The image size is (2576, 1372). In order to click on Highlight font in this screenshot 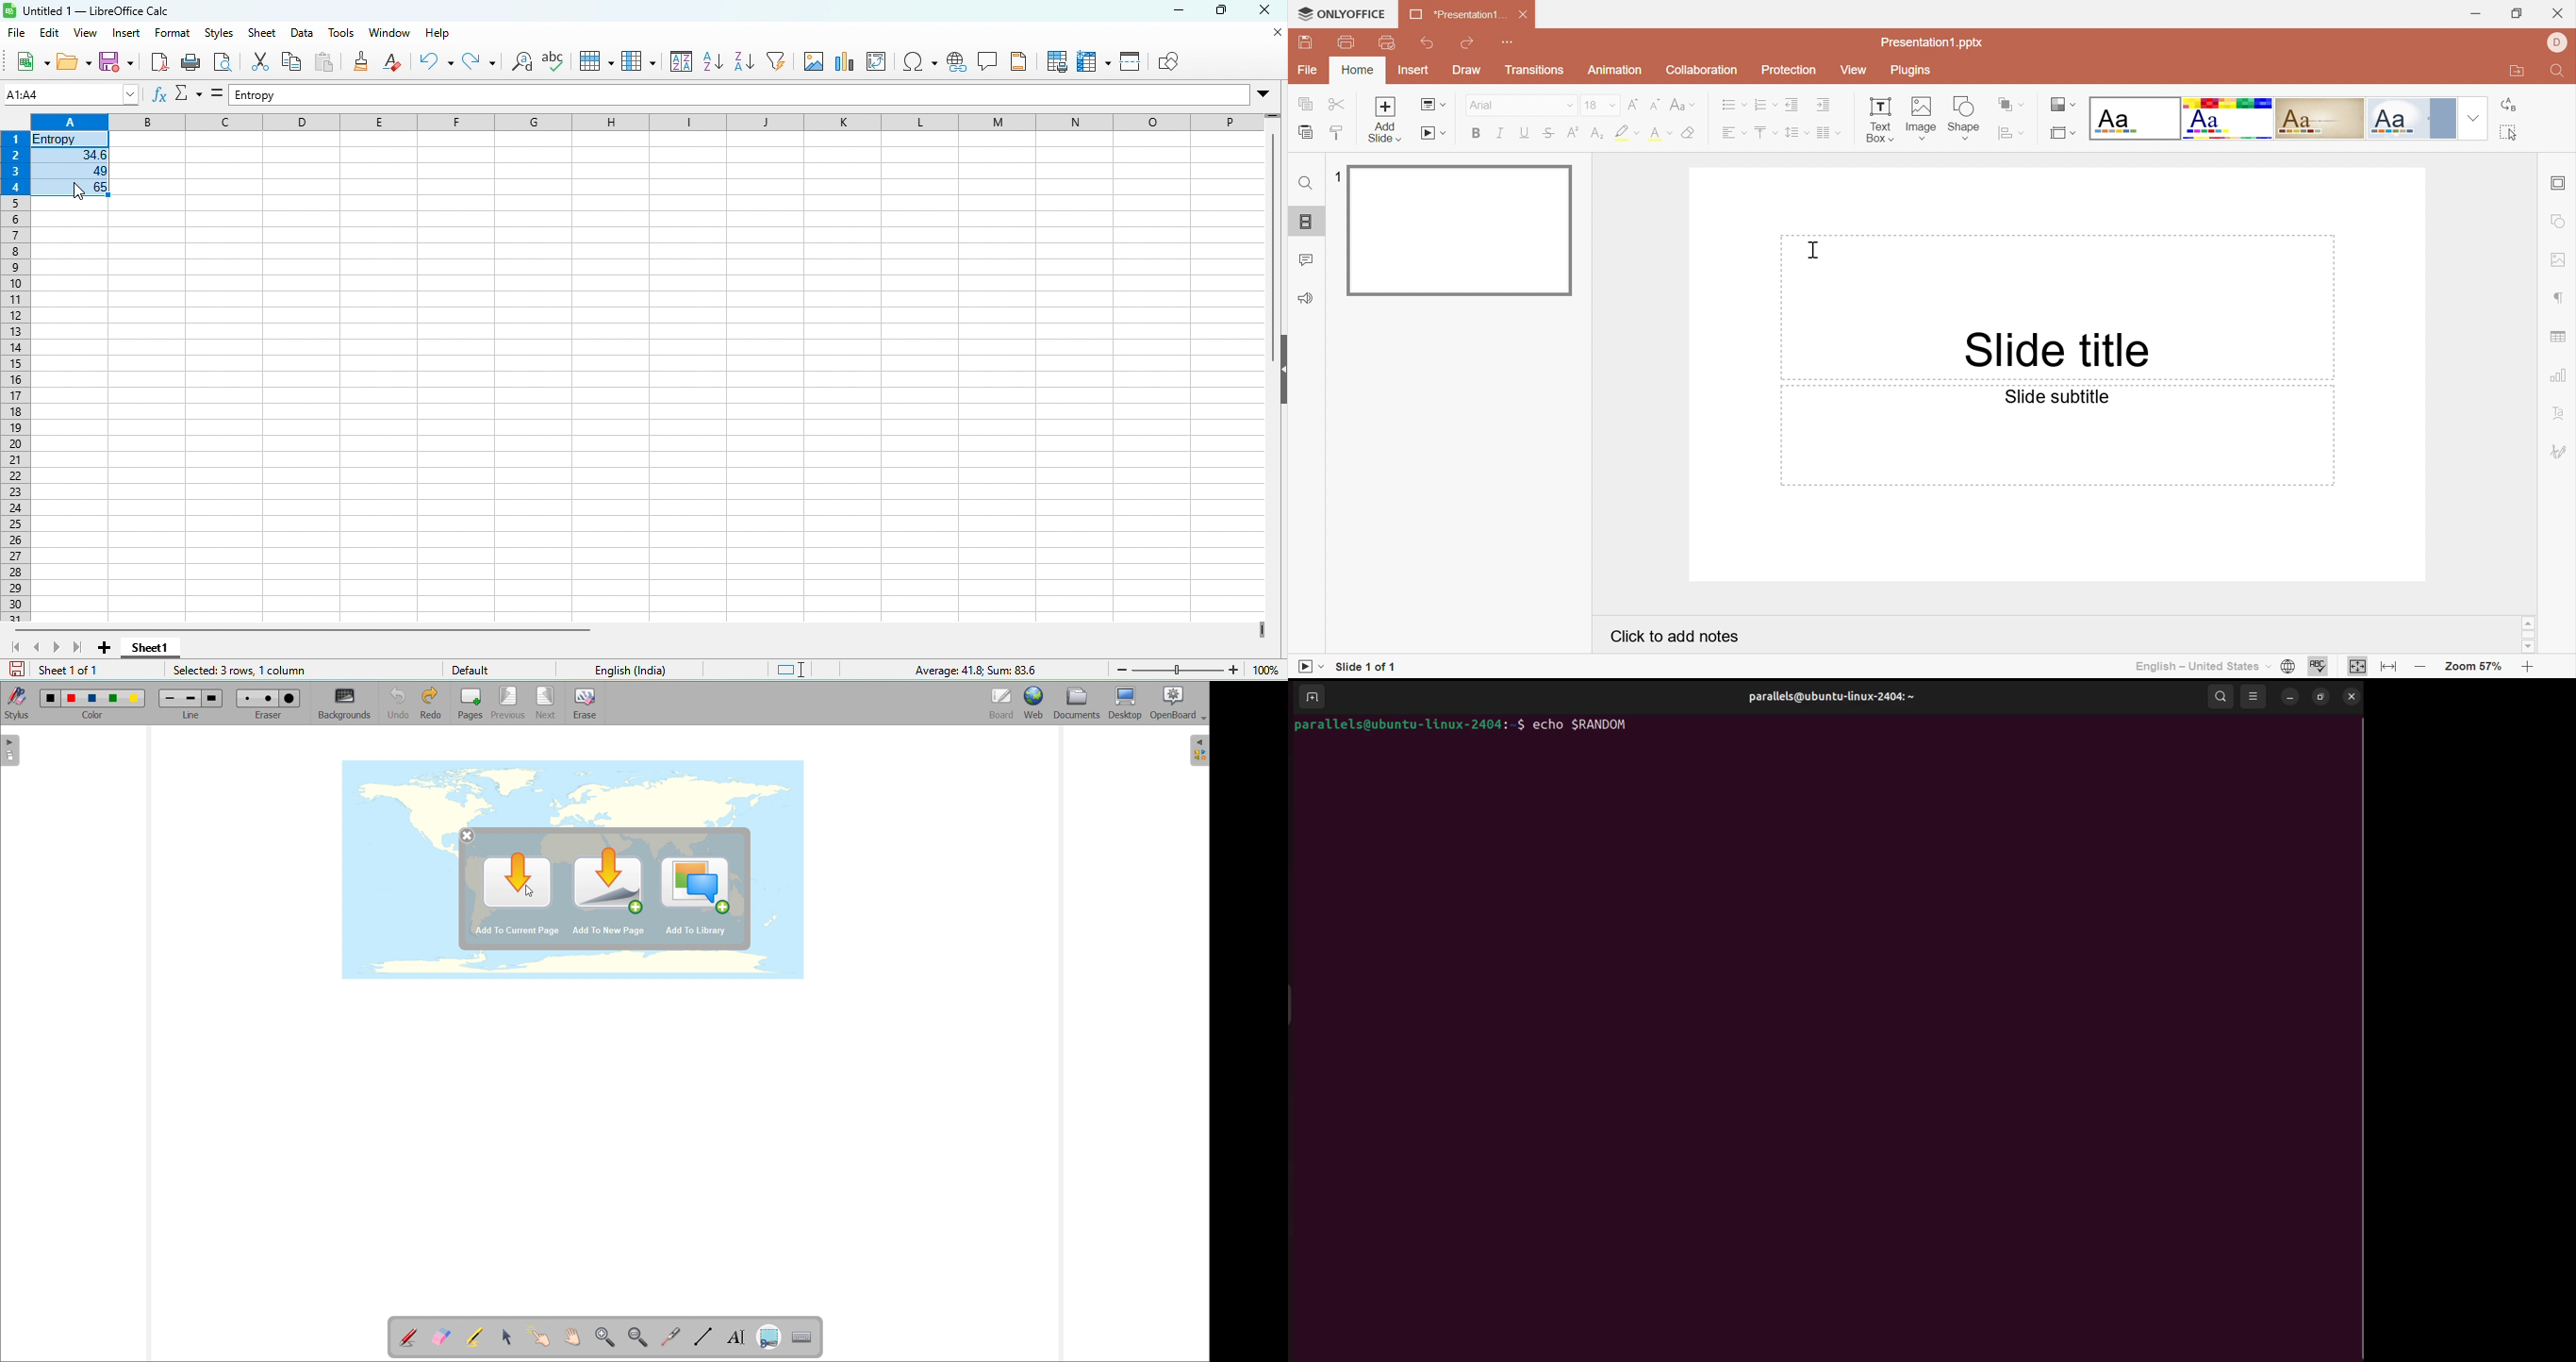, I will do `click(1628, 133)`.